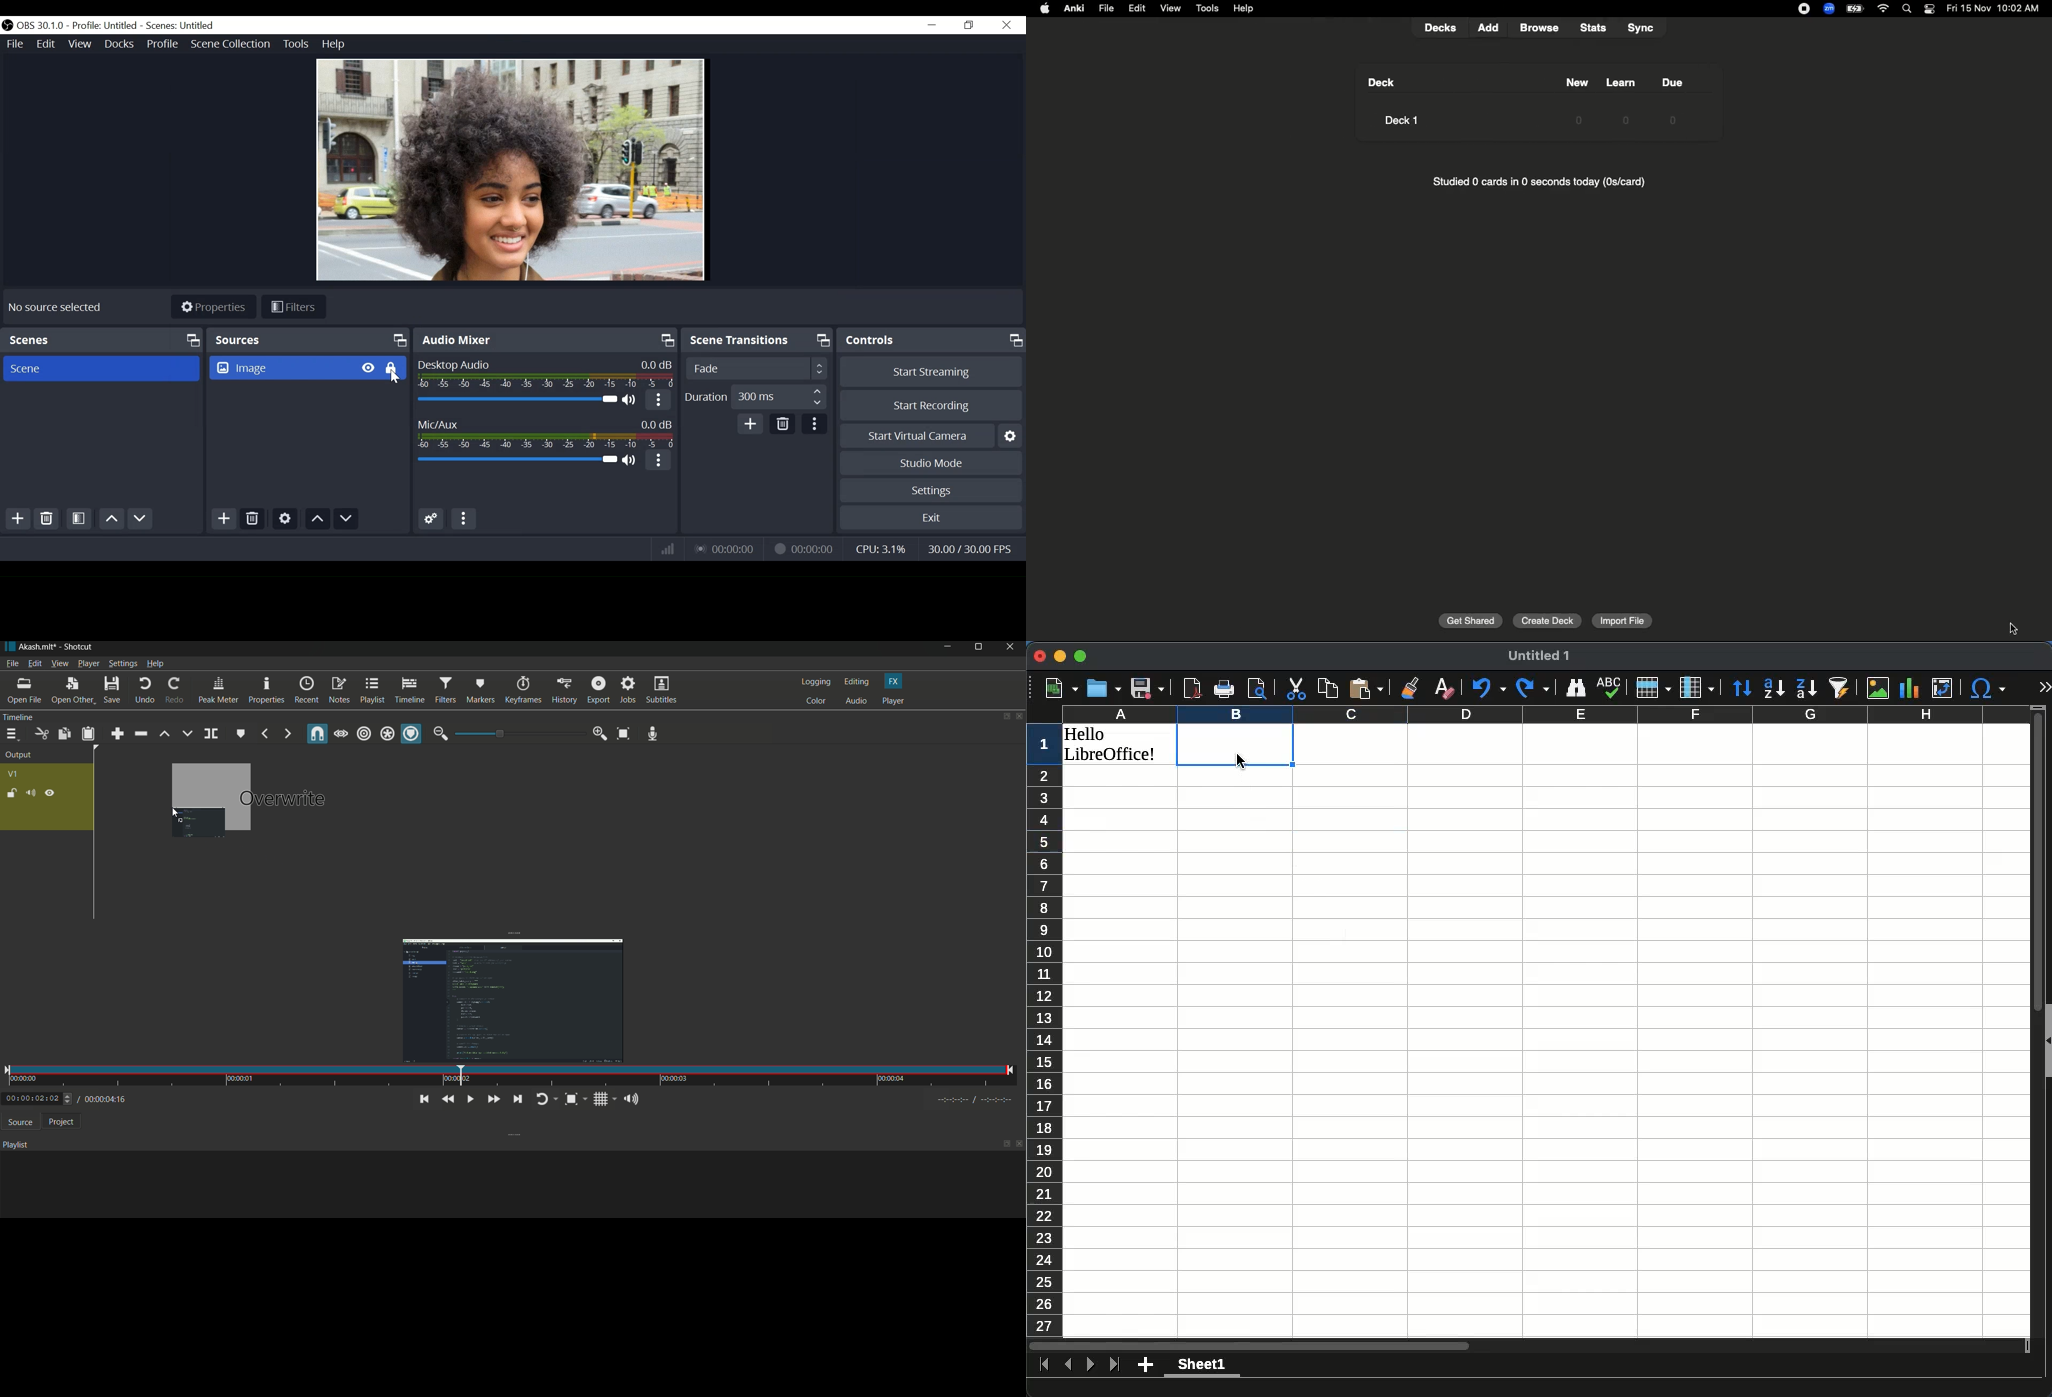 The image size is (2072, 1400). What do you see at coordinates (8, 647) in the screenshot?
I see `app icon` at bounding box center [8, 647].